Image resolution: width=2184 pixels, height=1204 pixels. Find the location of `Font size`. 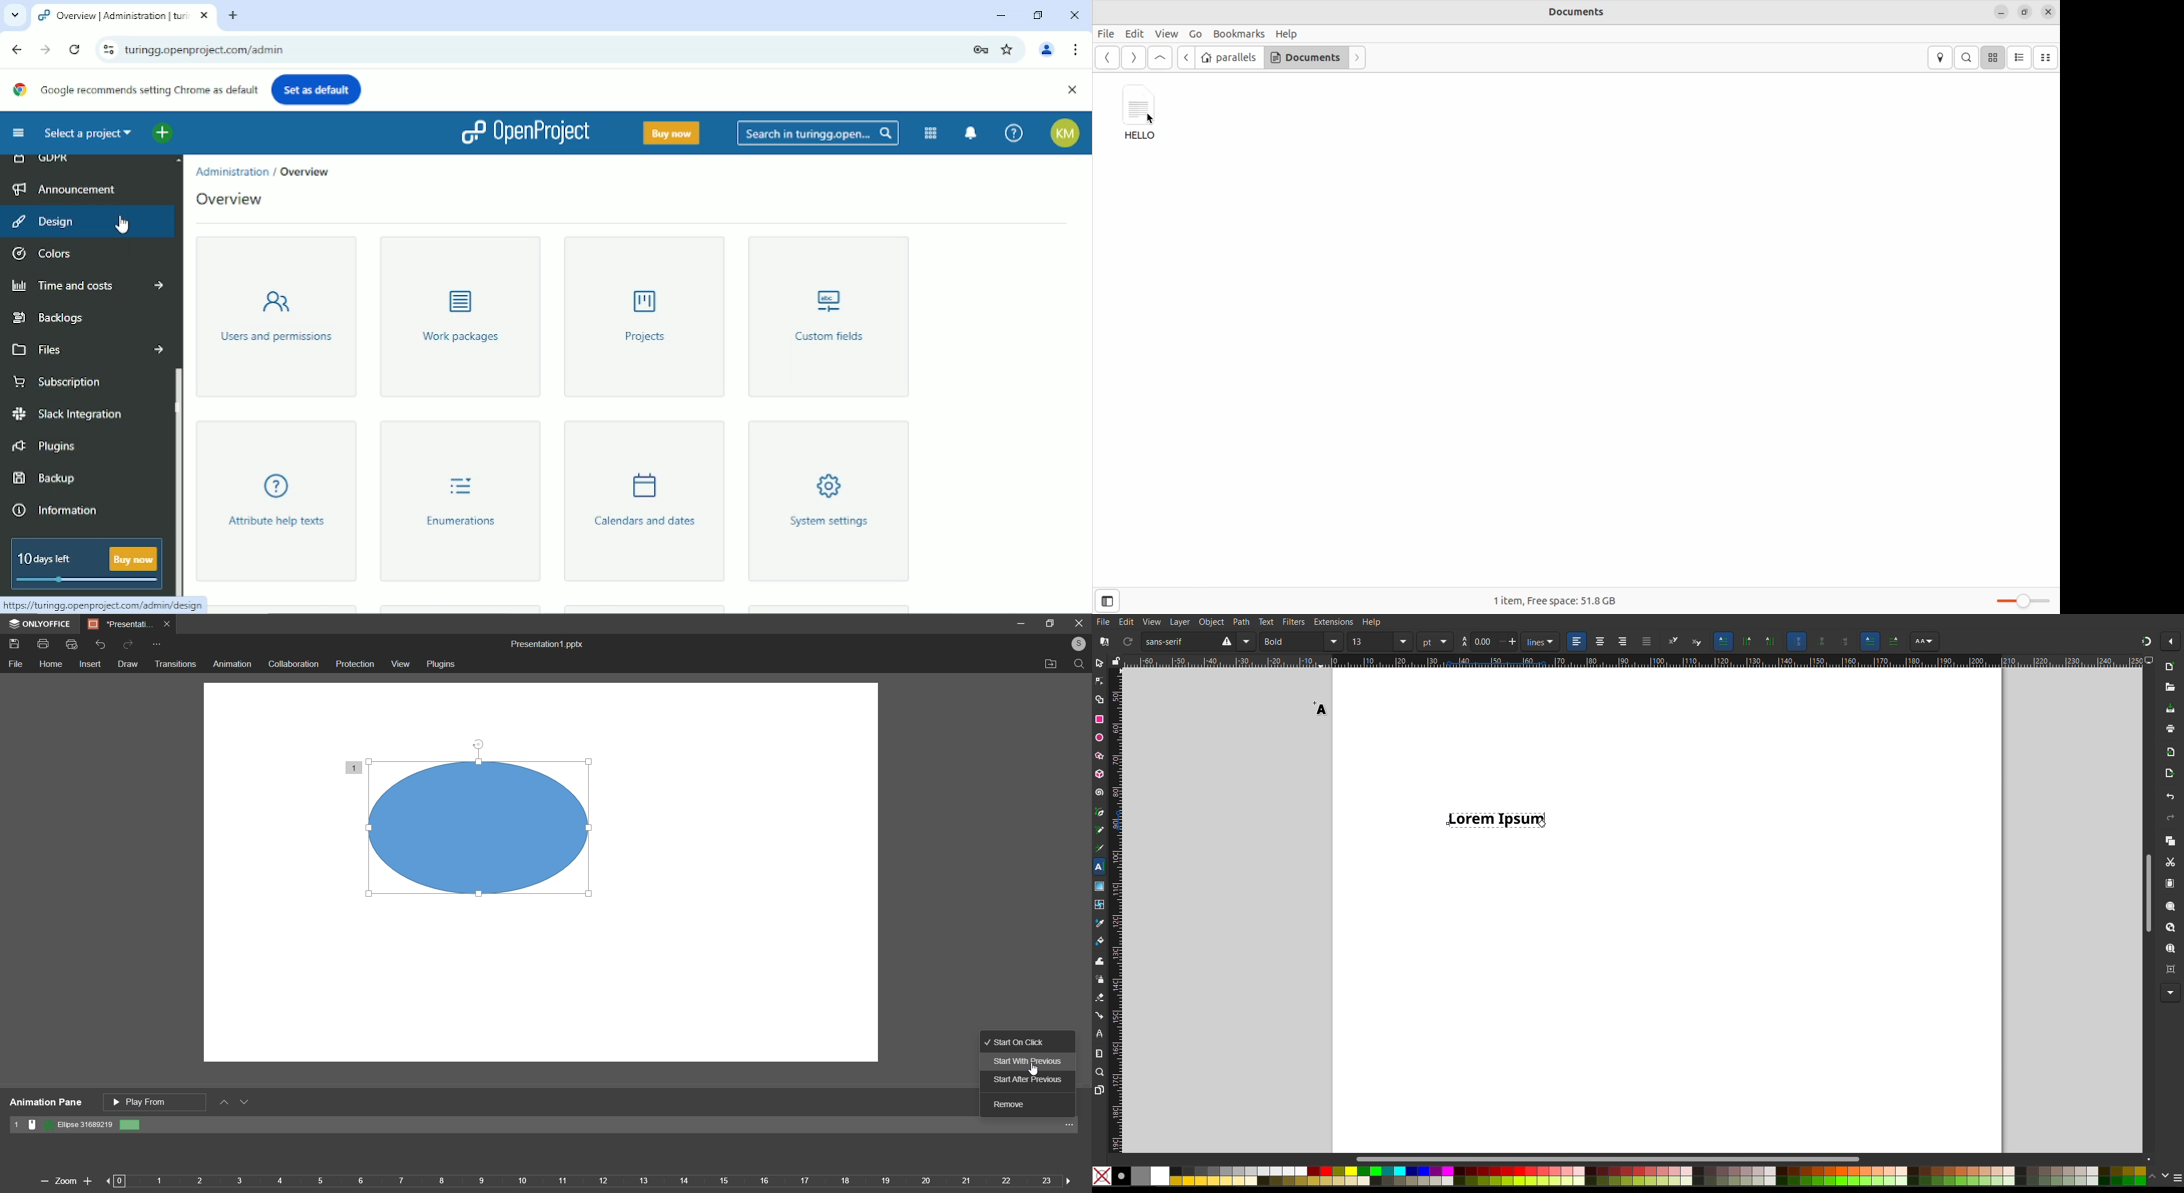

Font size is located at coordinates (1379, 642).